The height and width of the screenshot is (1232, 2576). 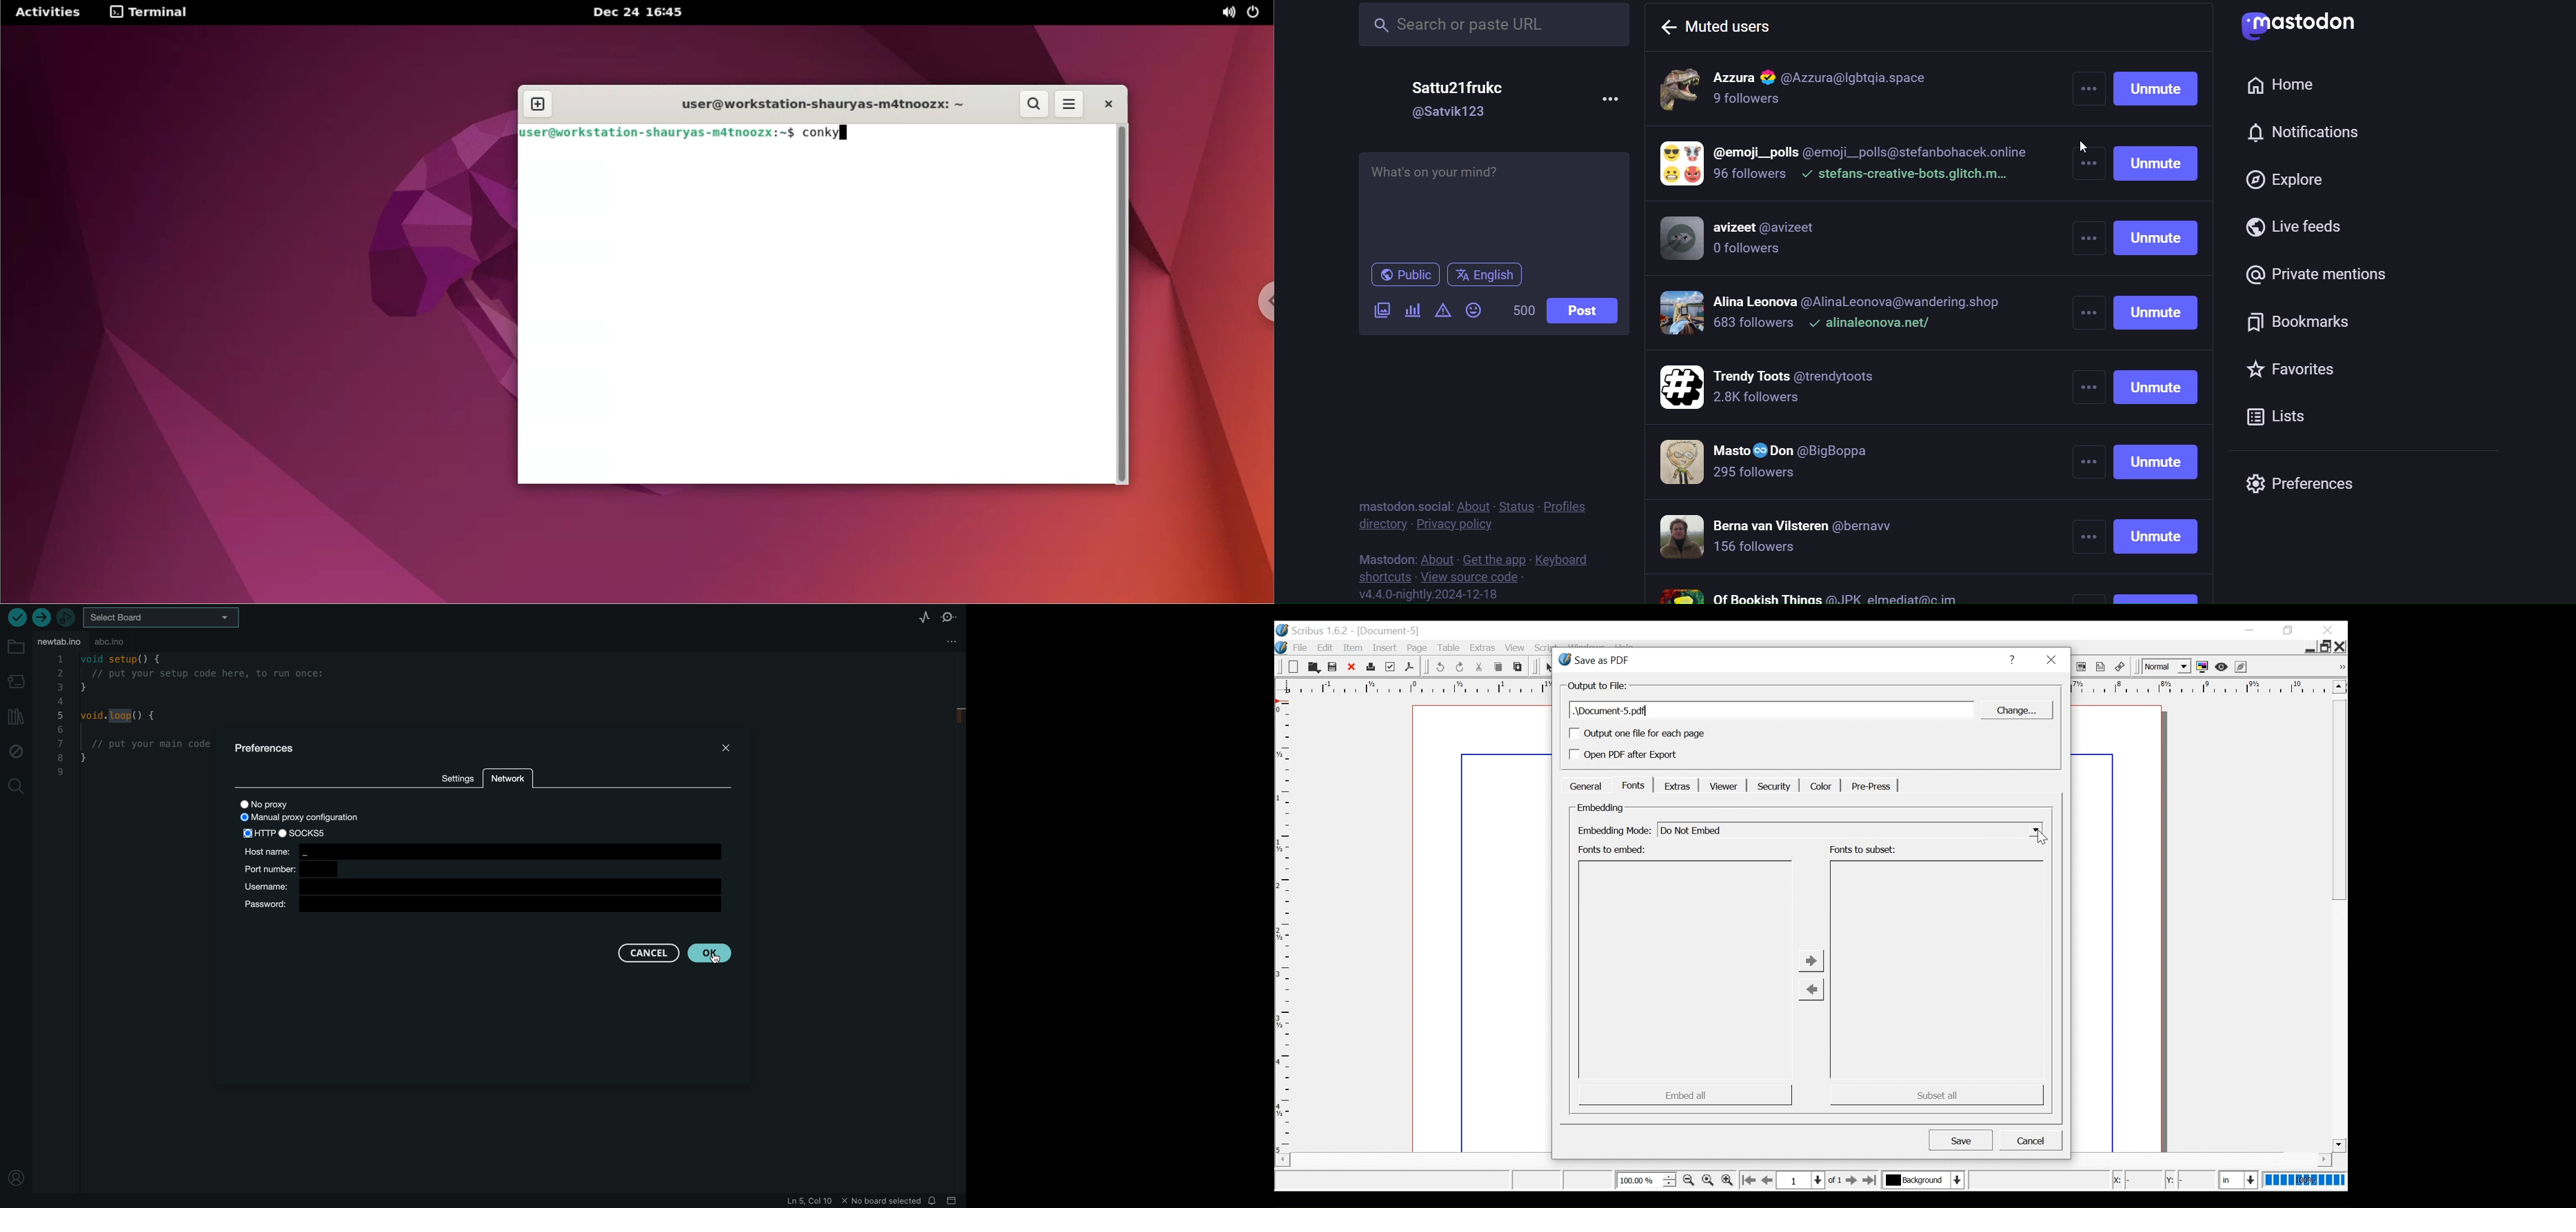 What do you see at coordinates (2031, 1140) in the screenshot?
I see `Cancel` at bounding box center [2031, 1140].